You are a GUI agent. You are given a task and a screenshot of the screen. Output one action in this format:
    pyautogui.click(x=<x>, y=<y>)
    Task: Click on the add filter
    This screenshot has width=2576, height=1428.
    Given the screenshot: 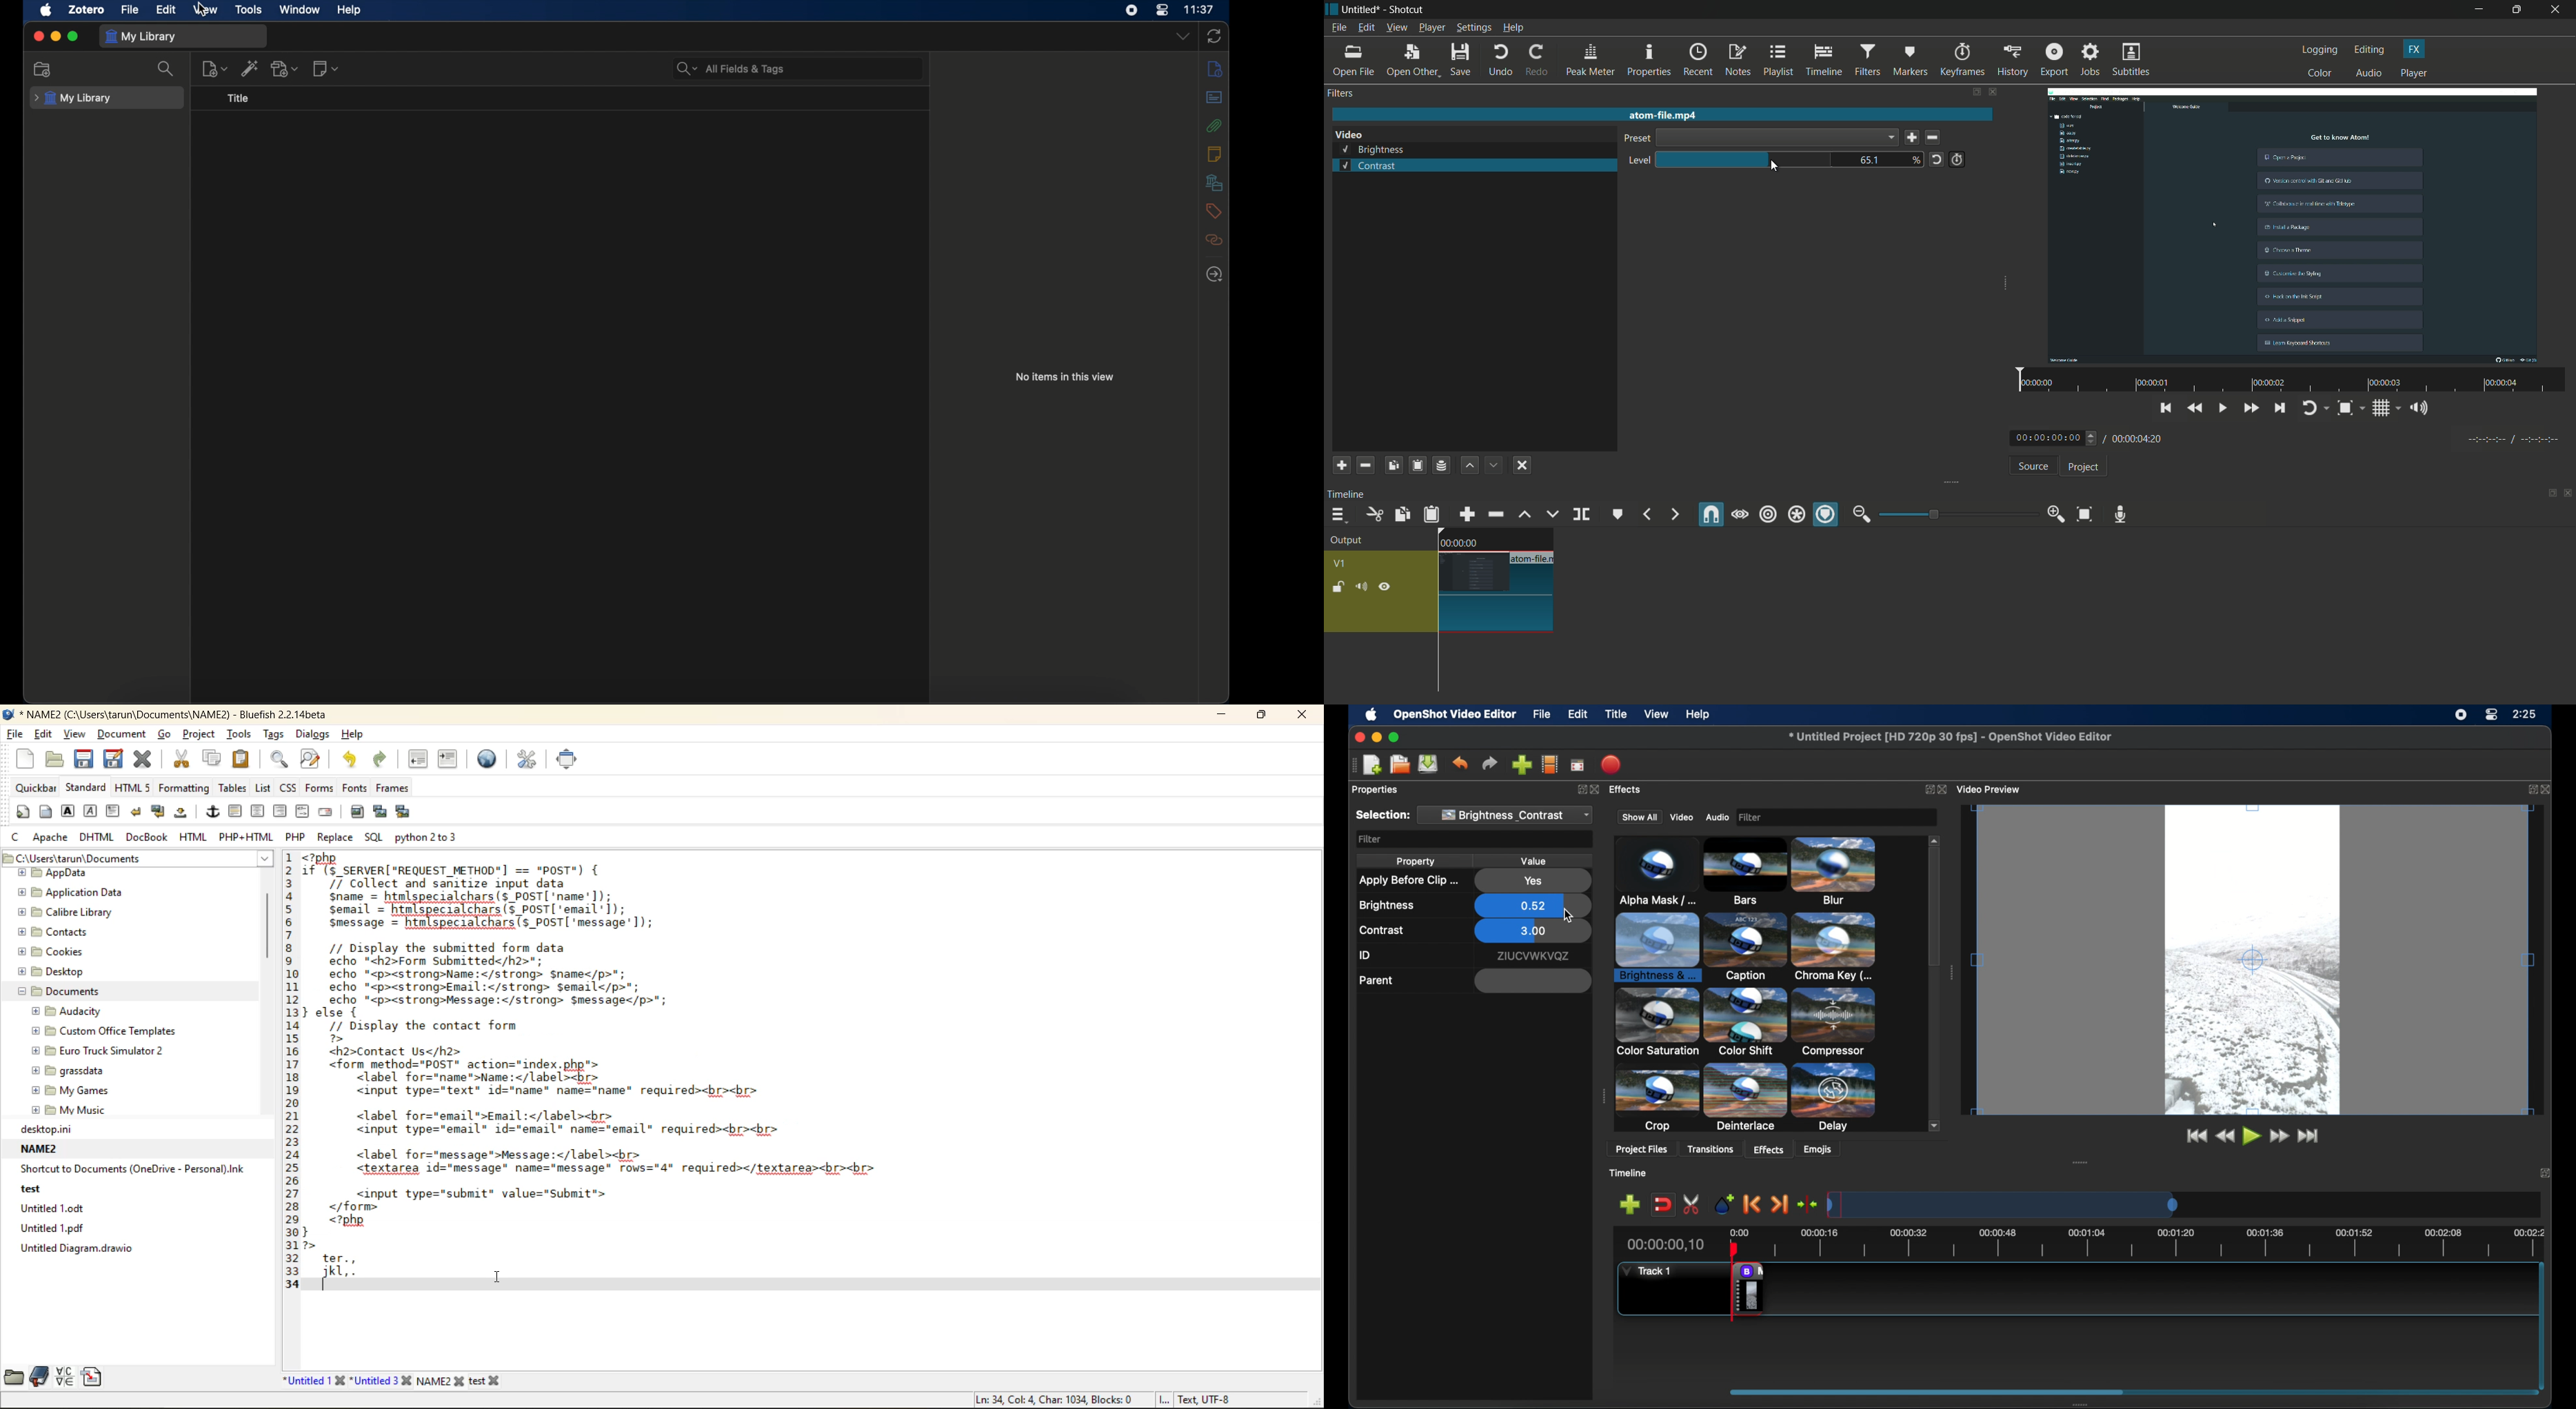 What is the action you would take?
    pyautogui.click(x=1341, y=465)
    